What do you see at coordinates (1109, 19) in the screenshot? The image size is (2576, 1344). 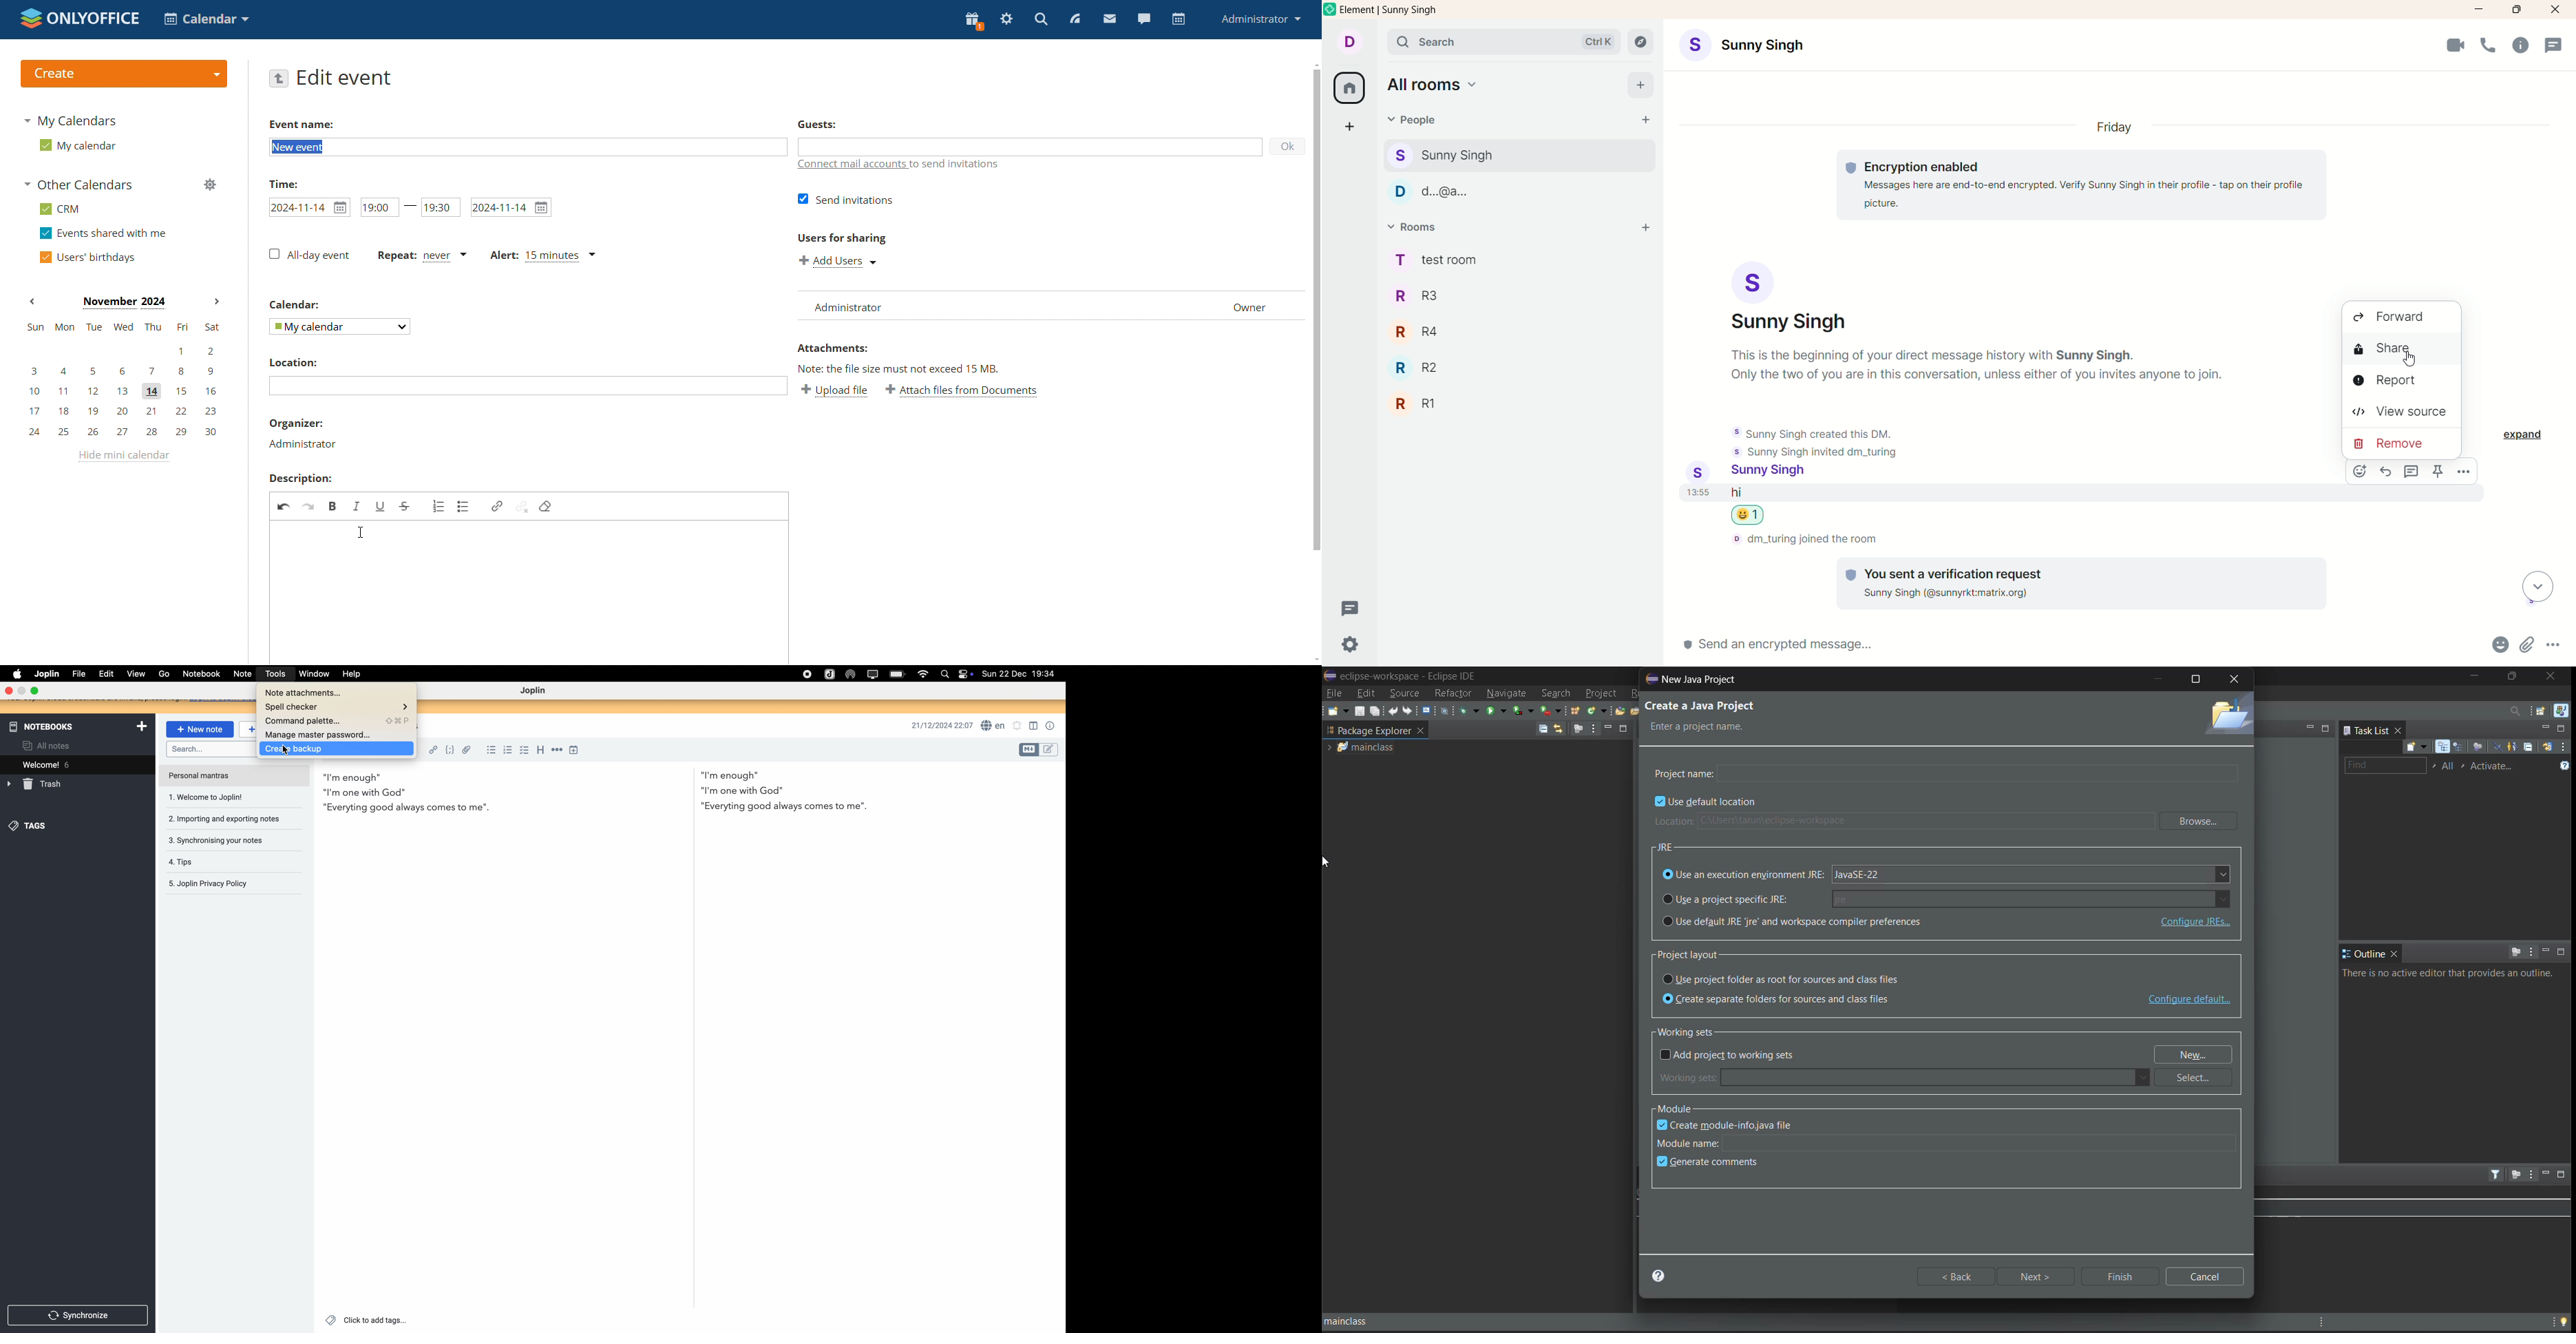 I see `mail` at bounding box center [1109, 19].